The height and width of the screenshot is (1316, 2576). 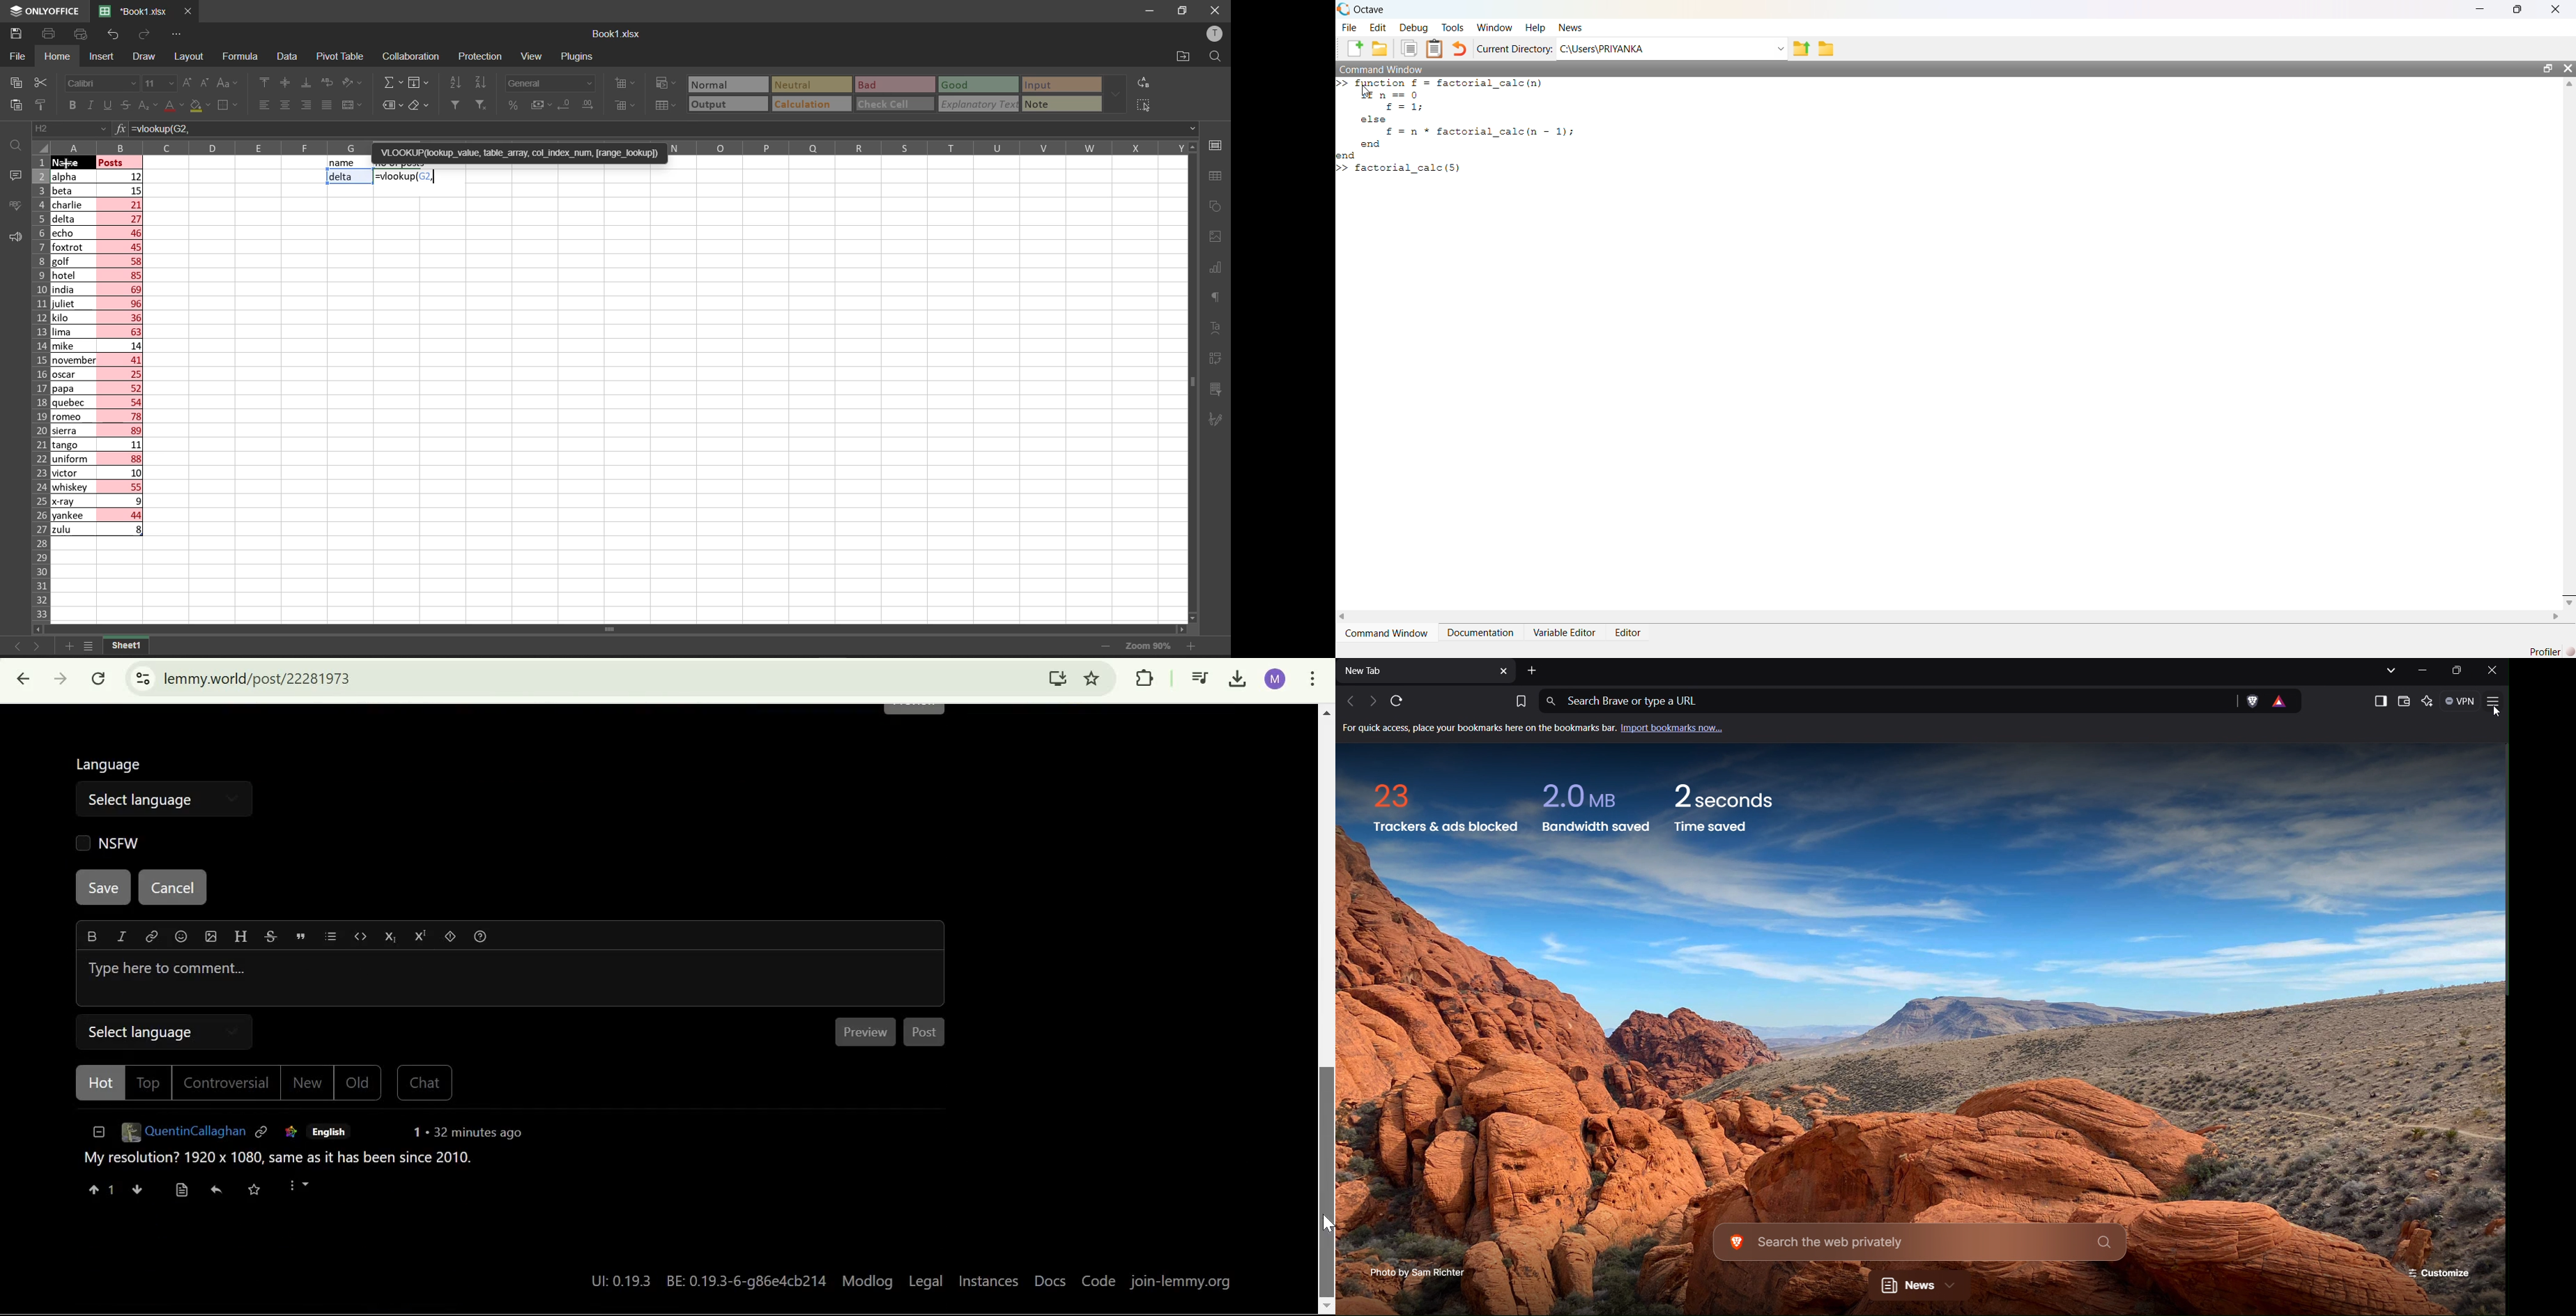 I want to click on copy, so click(x=1409, y=47).